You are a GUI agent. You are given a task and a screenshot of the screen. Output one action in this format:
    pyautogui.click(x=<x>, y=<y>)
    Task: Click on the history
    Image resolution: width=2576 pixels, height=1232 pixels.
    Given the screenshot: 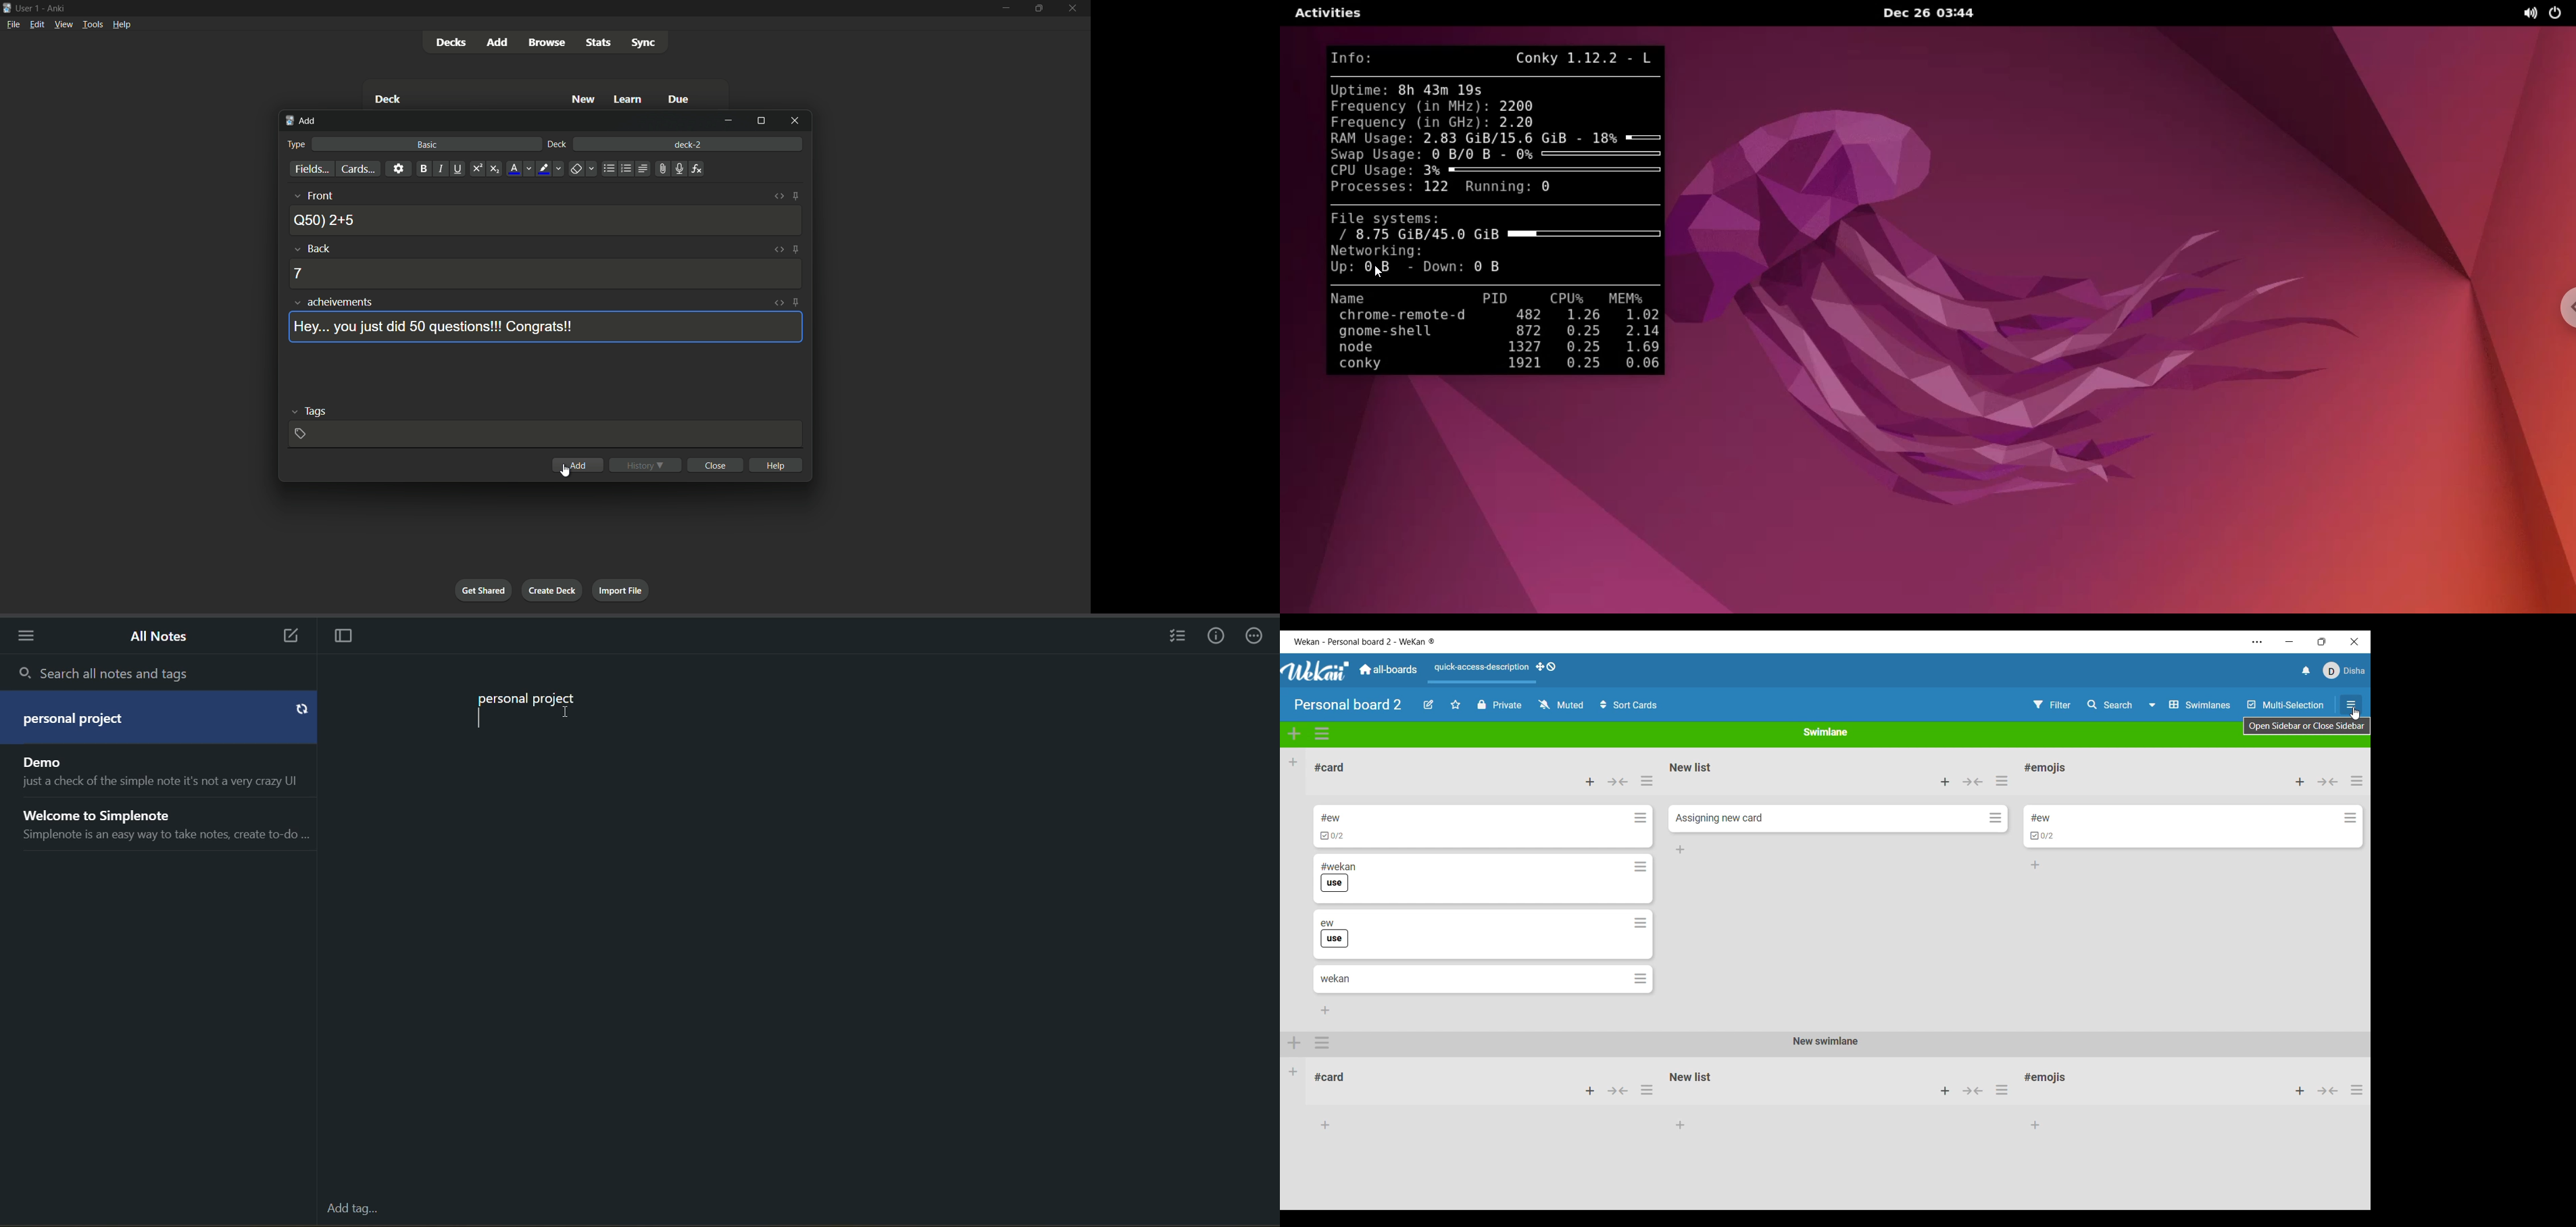 What is the action you would take?
    pyautogui.click(x=644, y=465)
    